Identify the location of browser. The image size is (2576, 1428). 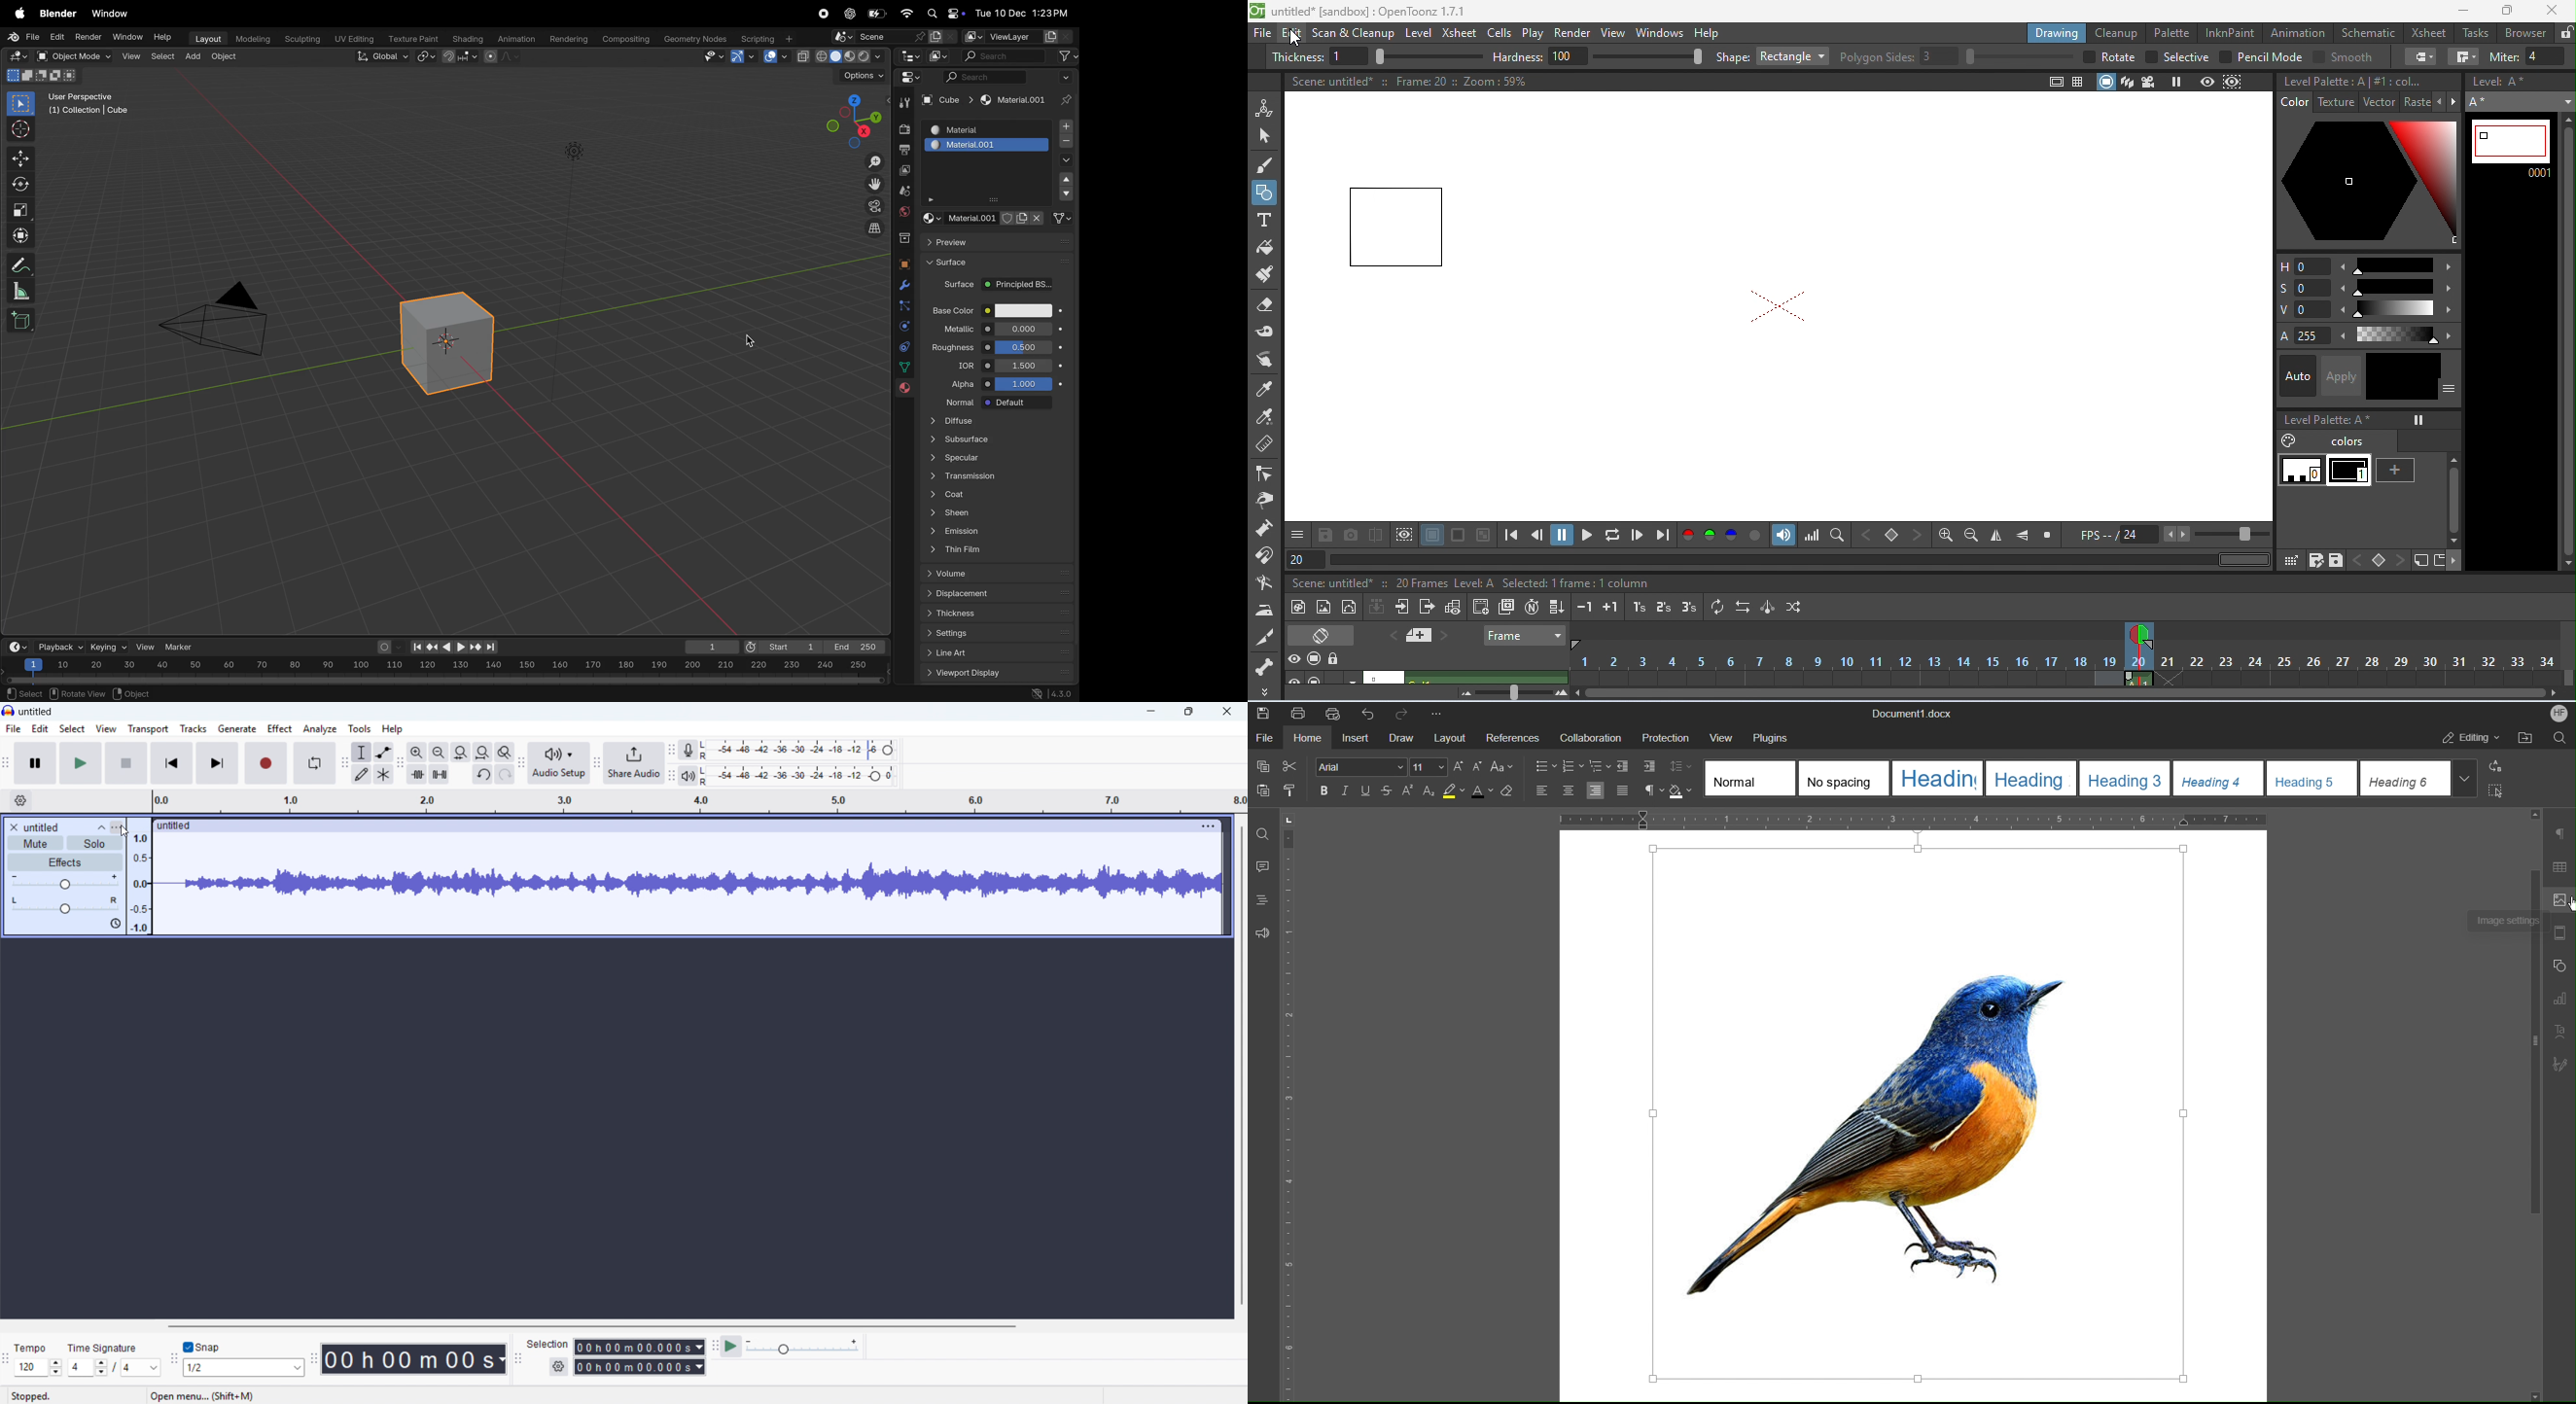
(2526, 33).